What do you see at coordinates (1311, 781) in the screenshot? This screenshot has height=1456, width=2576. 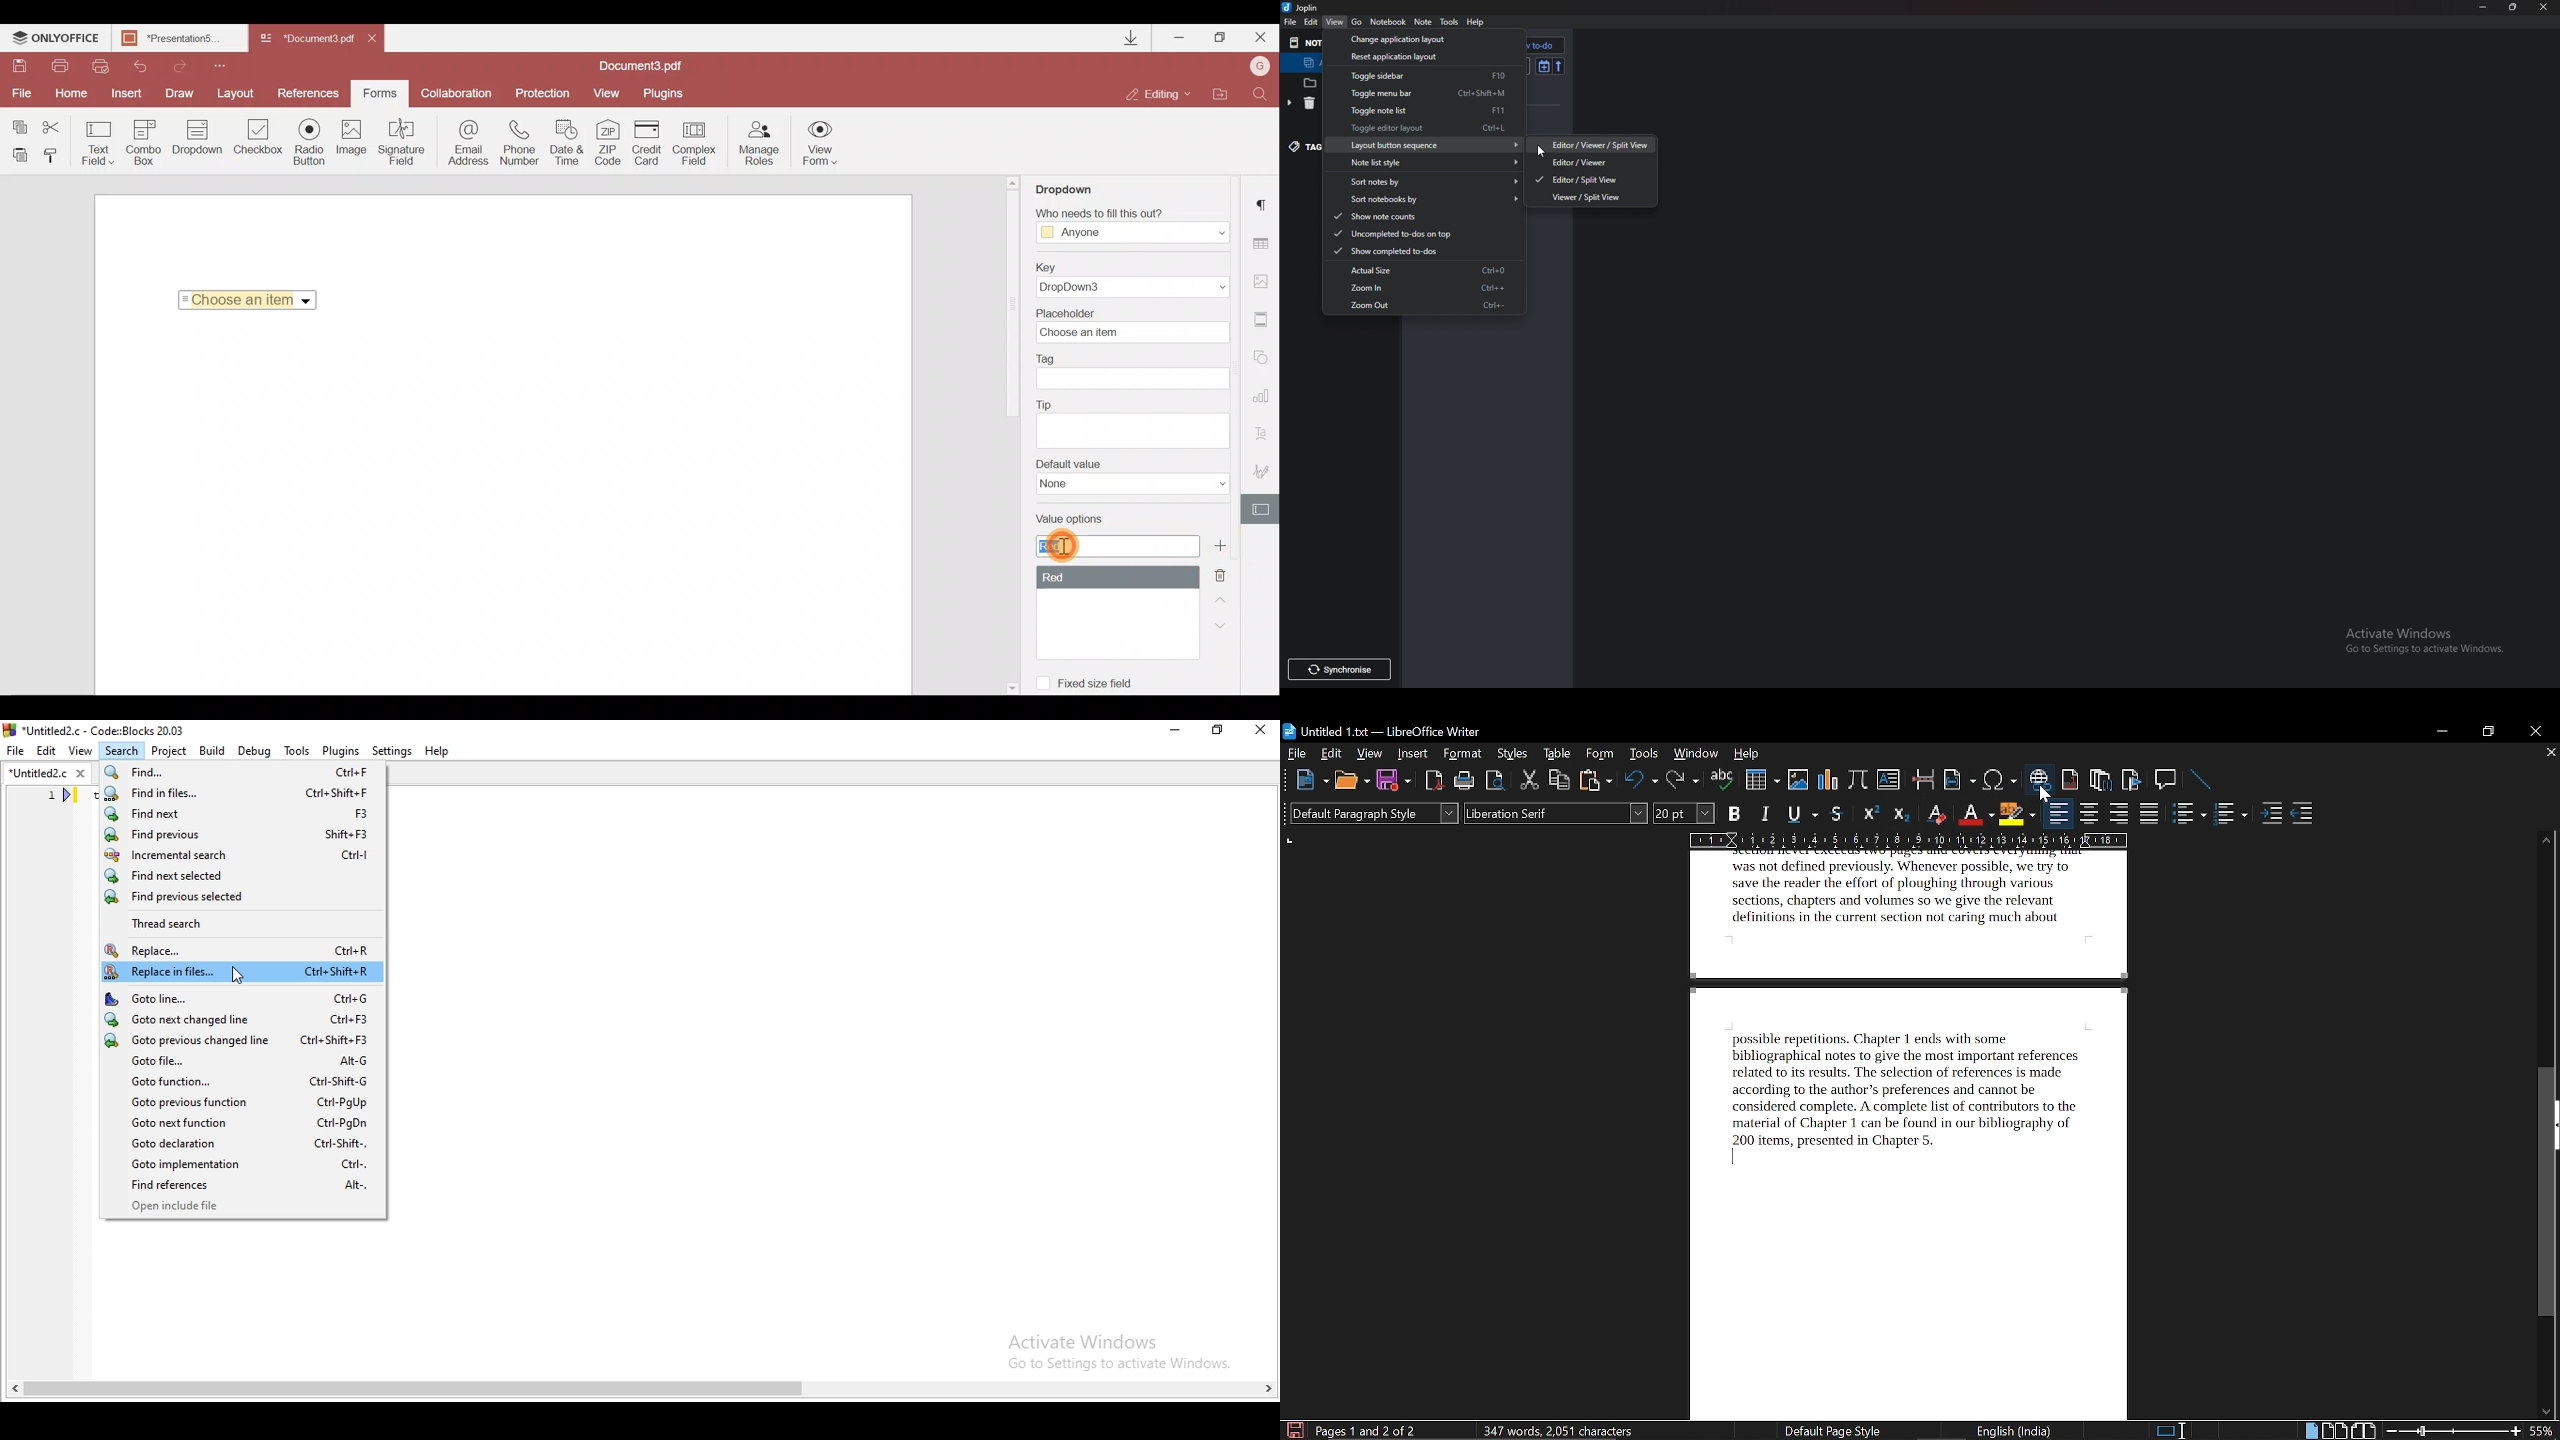 I see `new` at bounding box center [1311, 781].